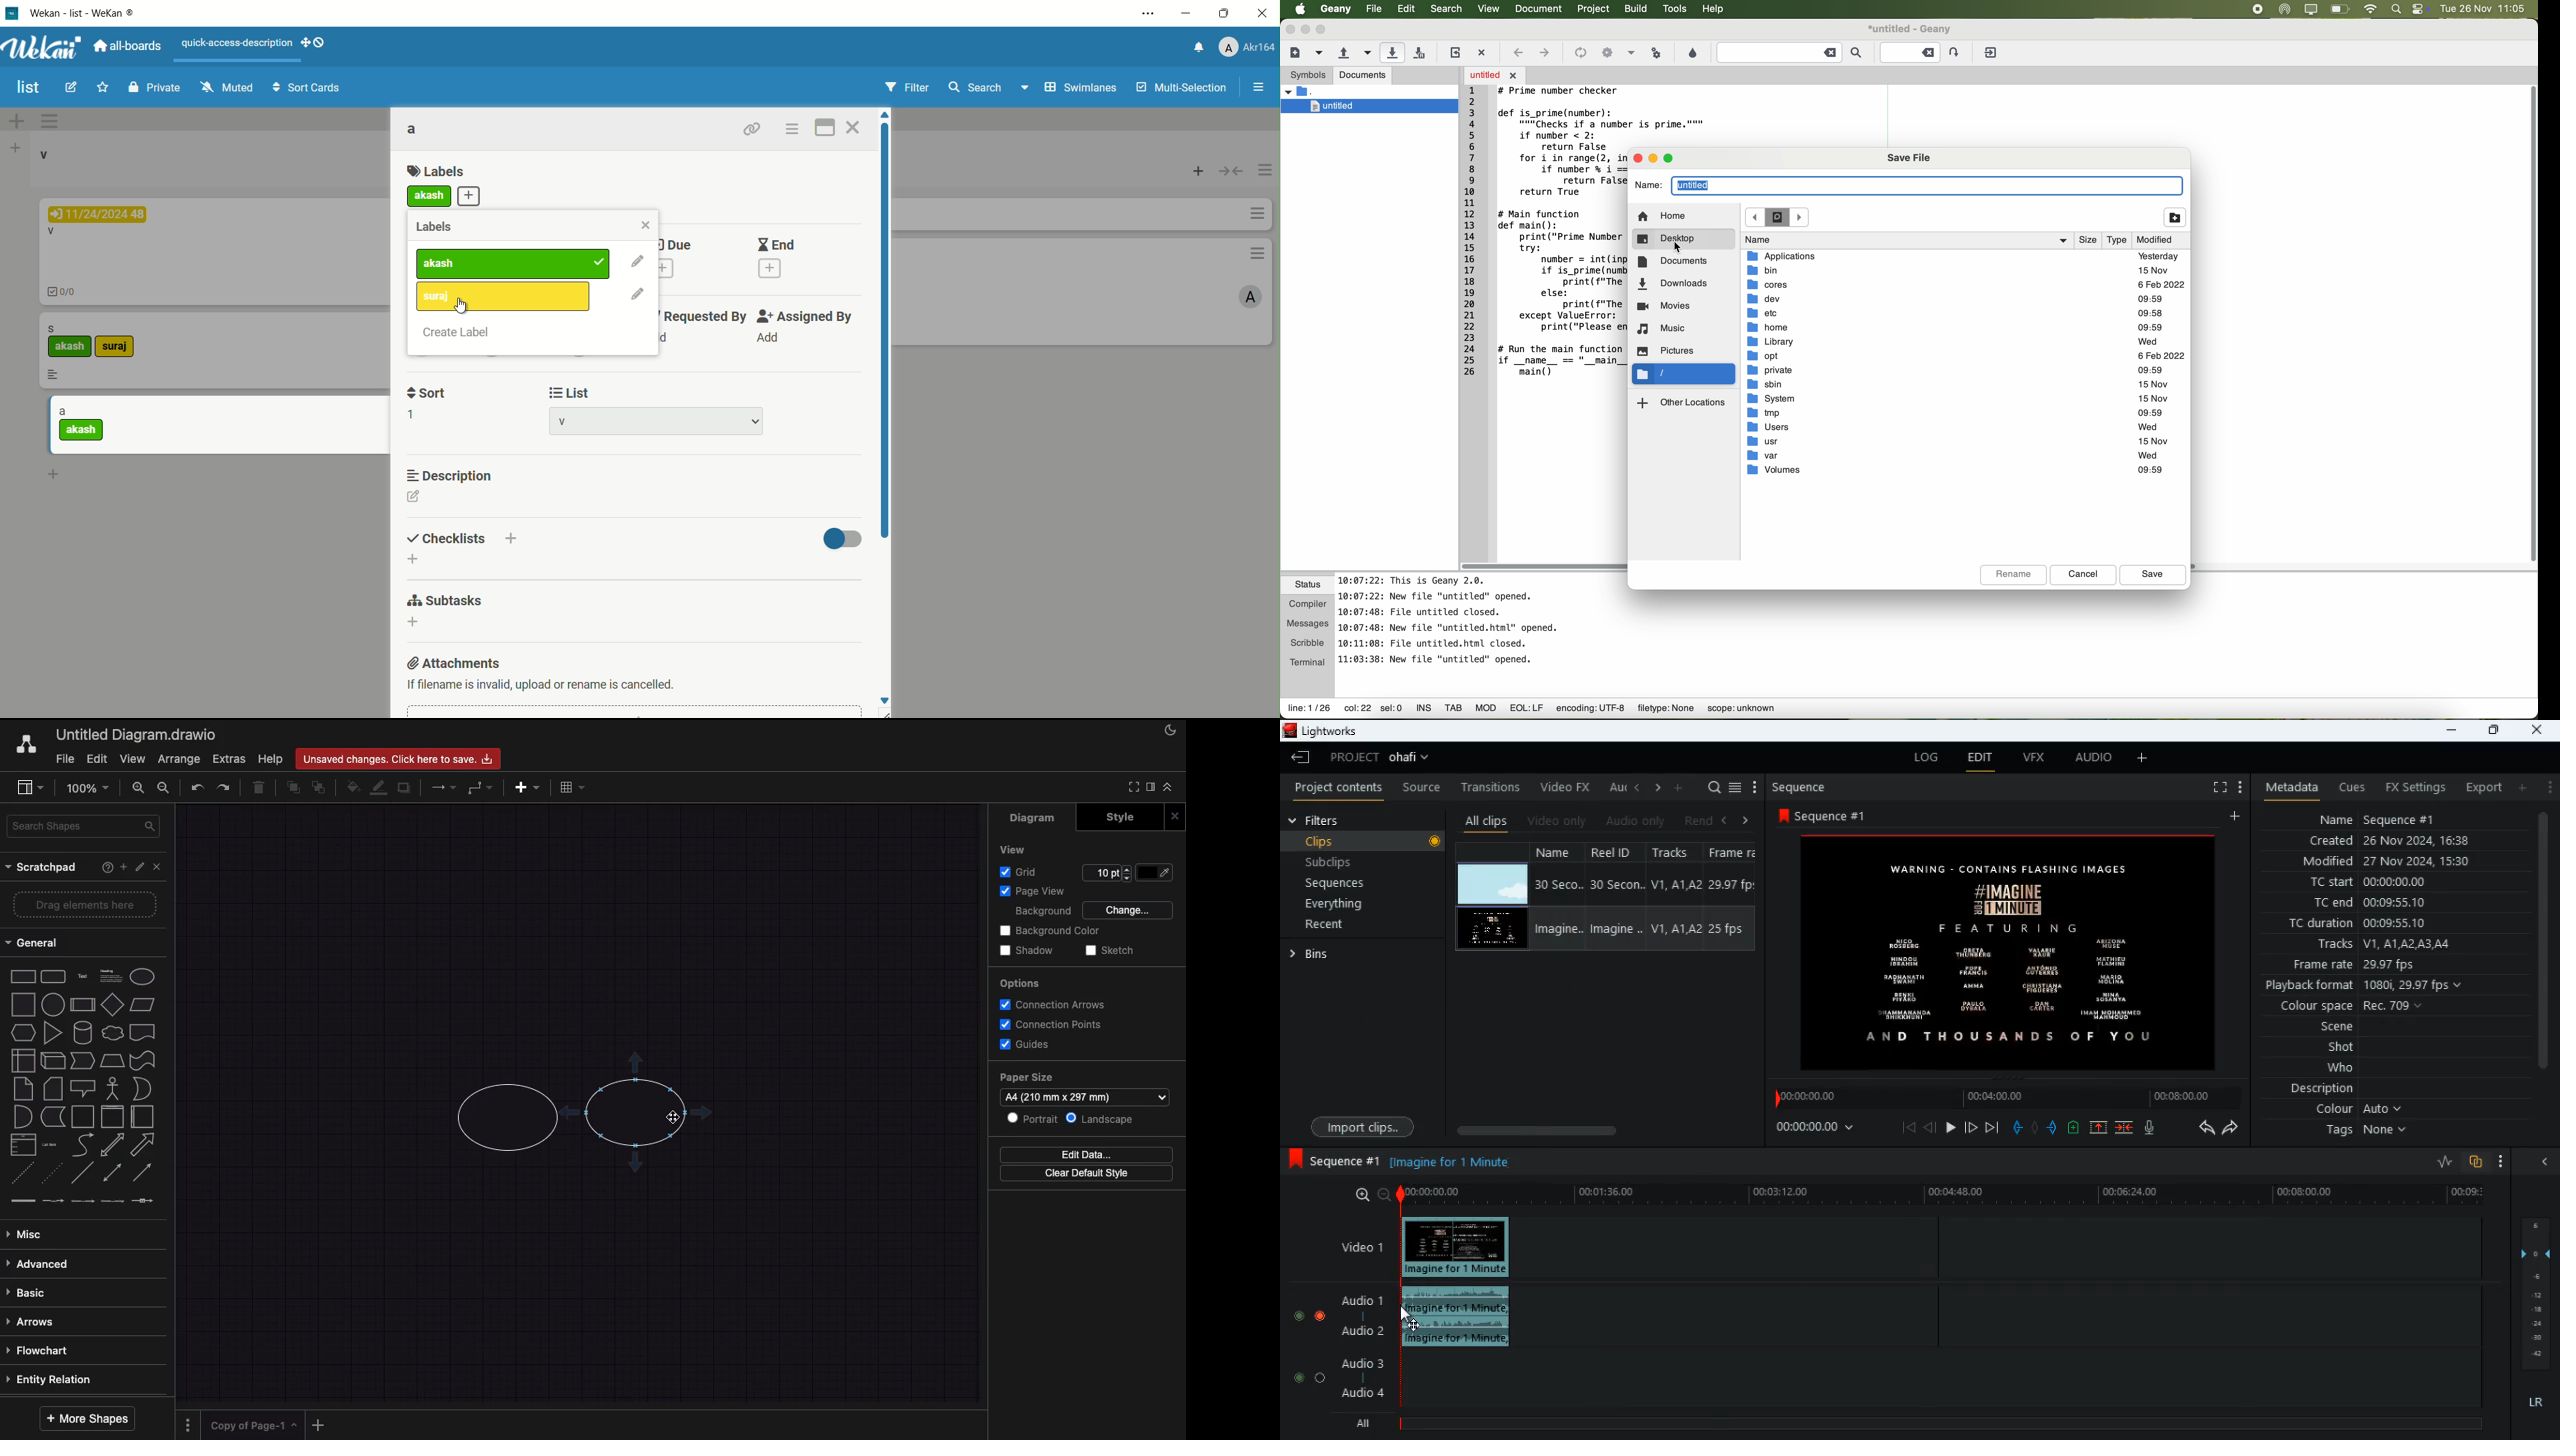 The height and width of the screenshot is (1456, 2576). Describe the element at coordinates (1614, 885) in the screenshot. I see `30 secon...` at that location.